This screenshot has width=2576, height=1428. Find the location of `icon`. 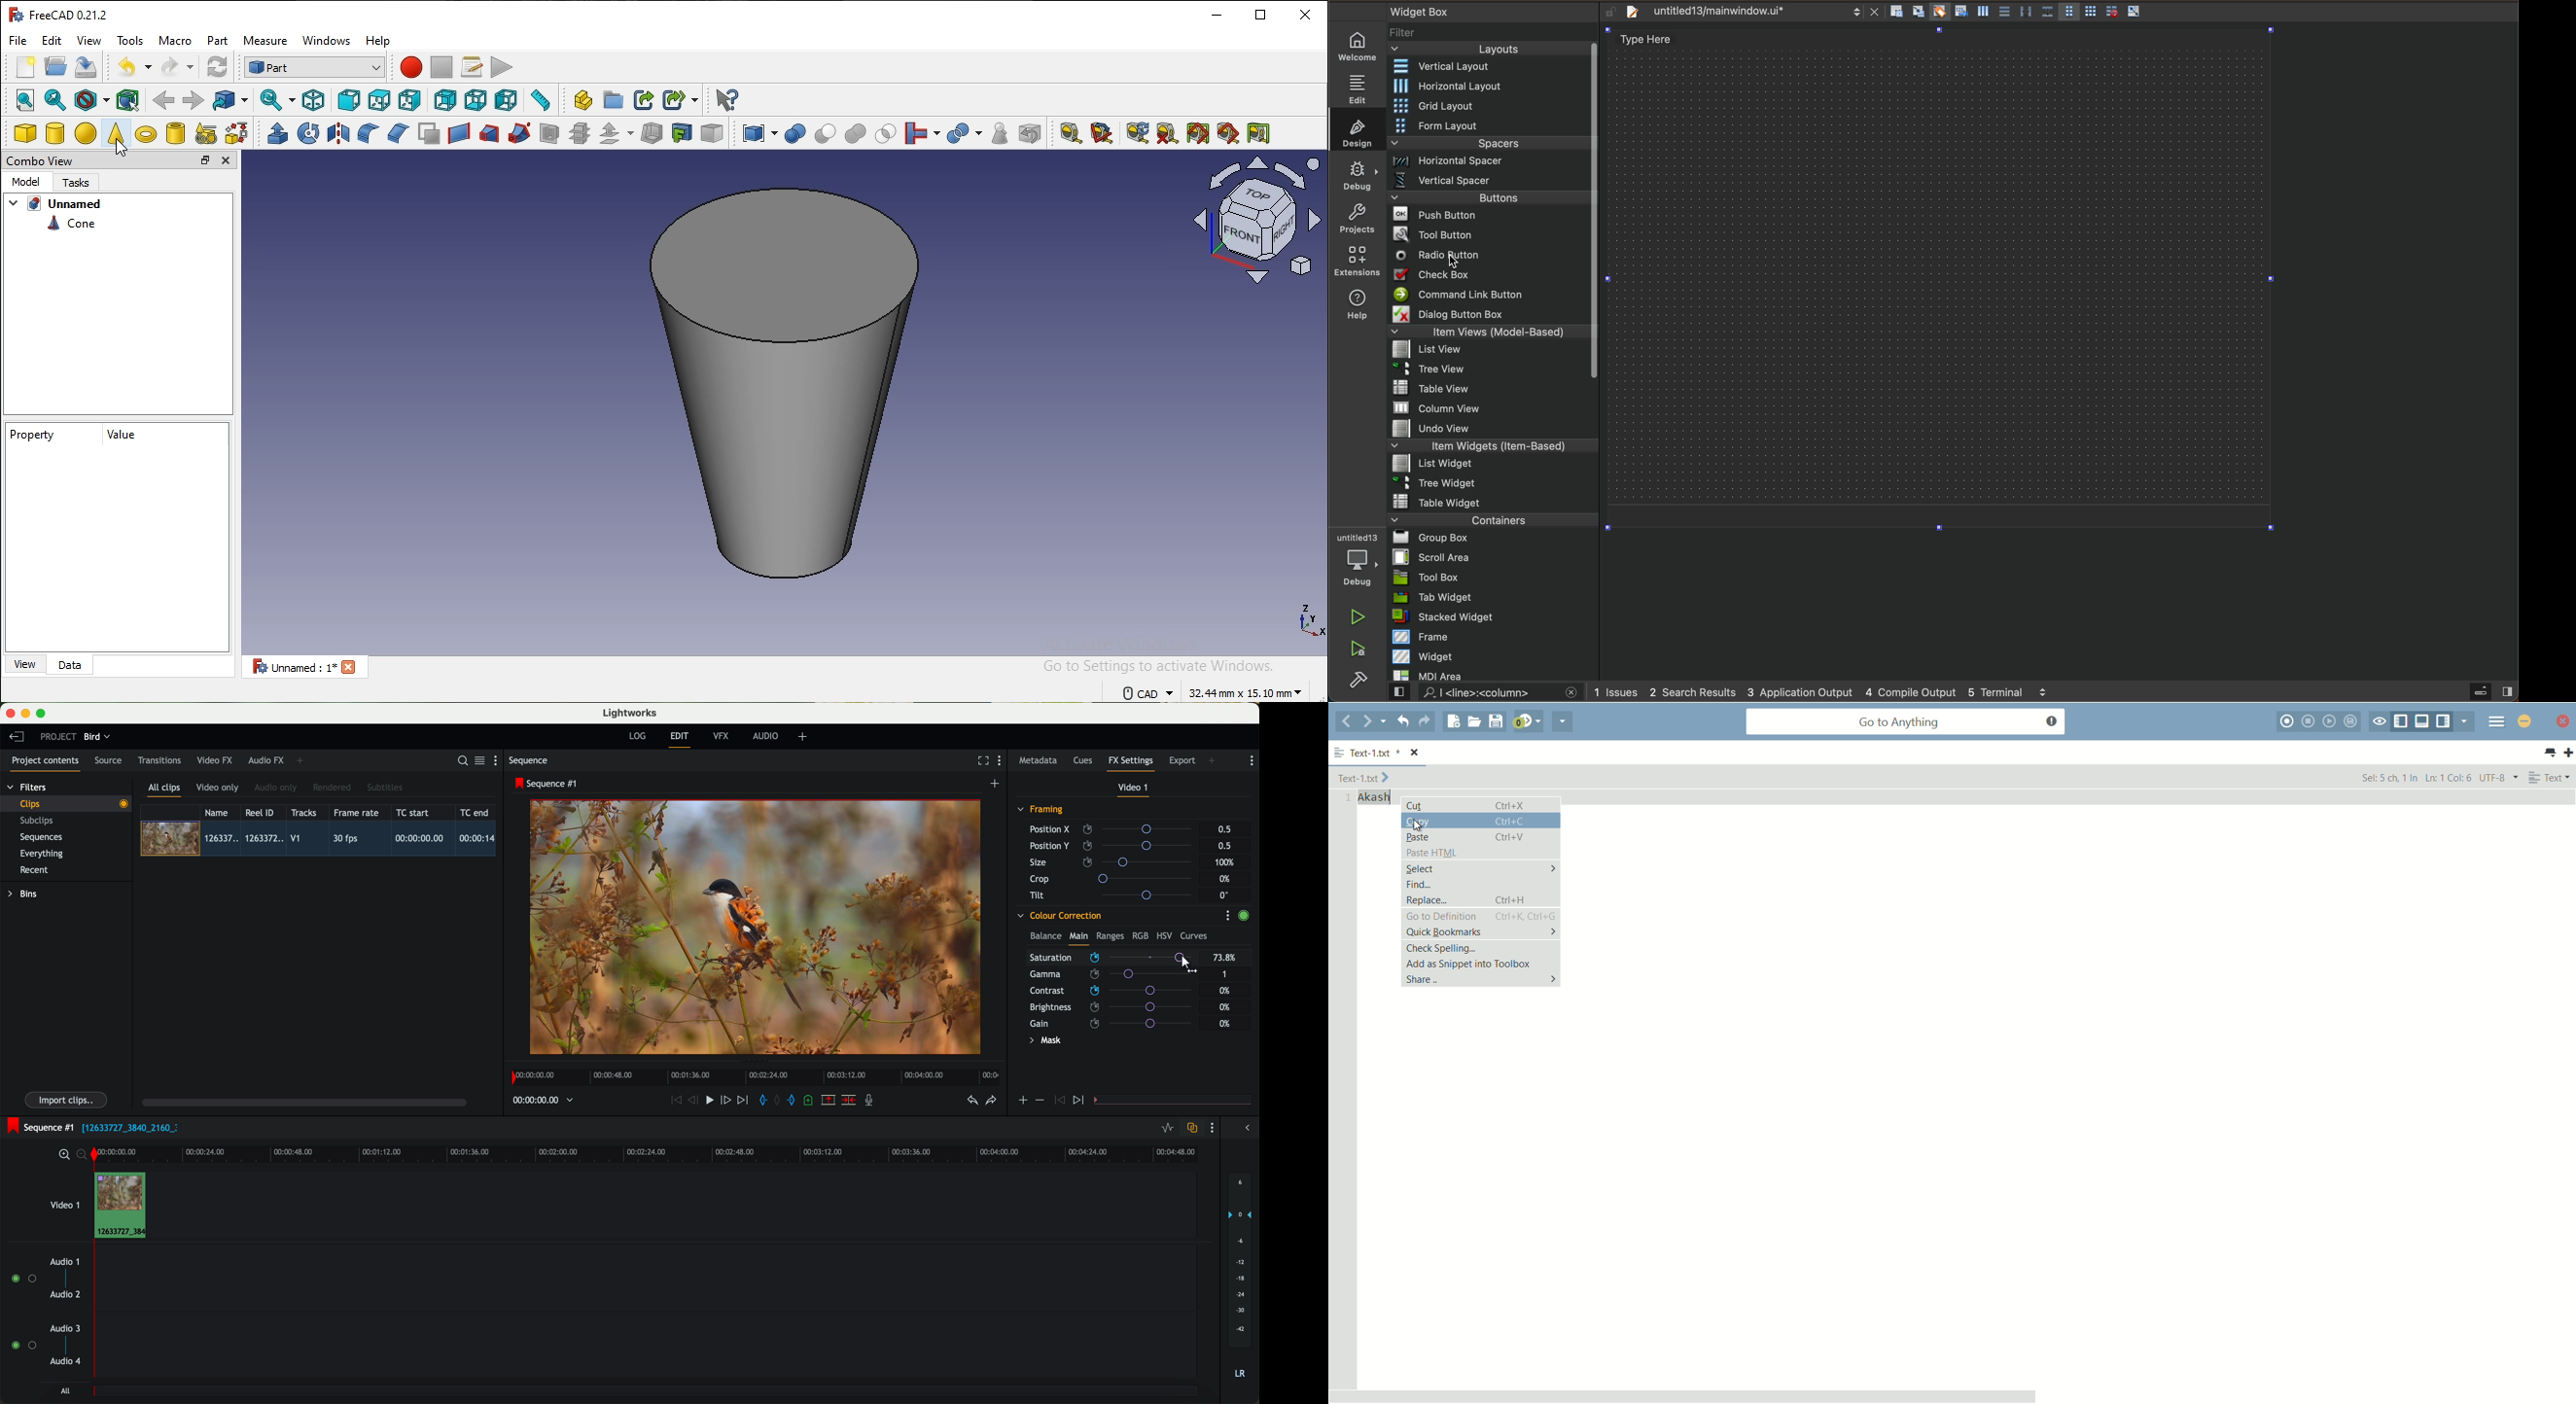

icon is located at coordinates (1081, 1101).